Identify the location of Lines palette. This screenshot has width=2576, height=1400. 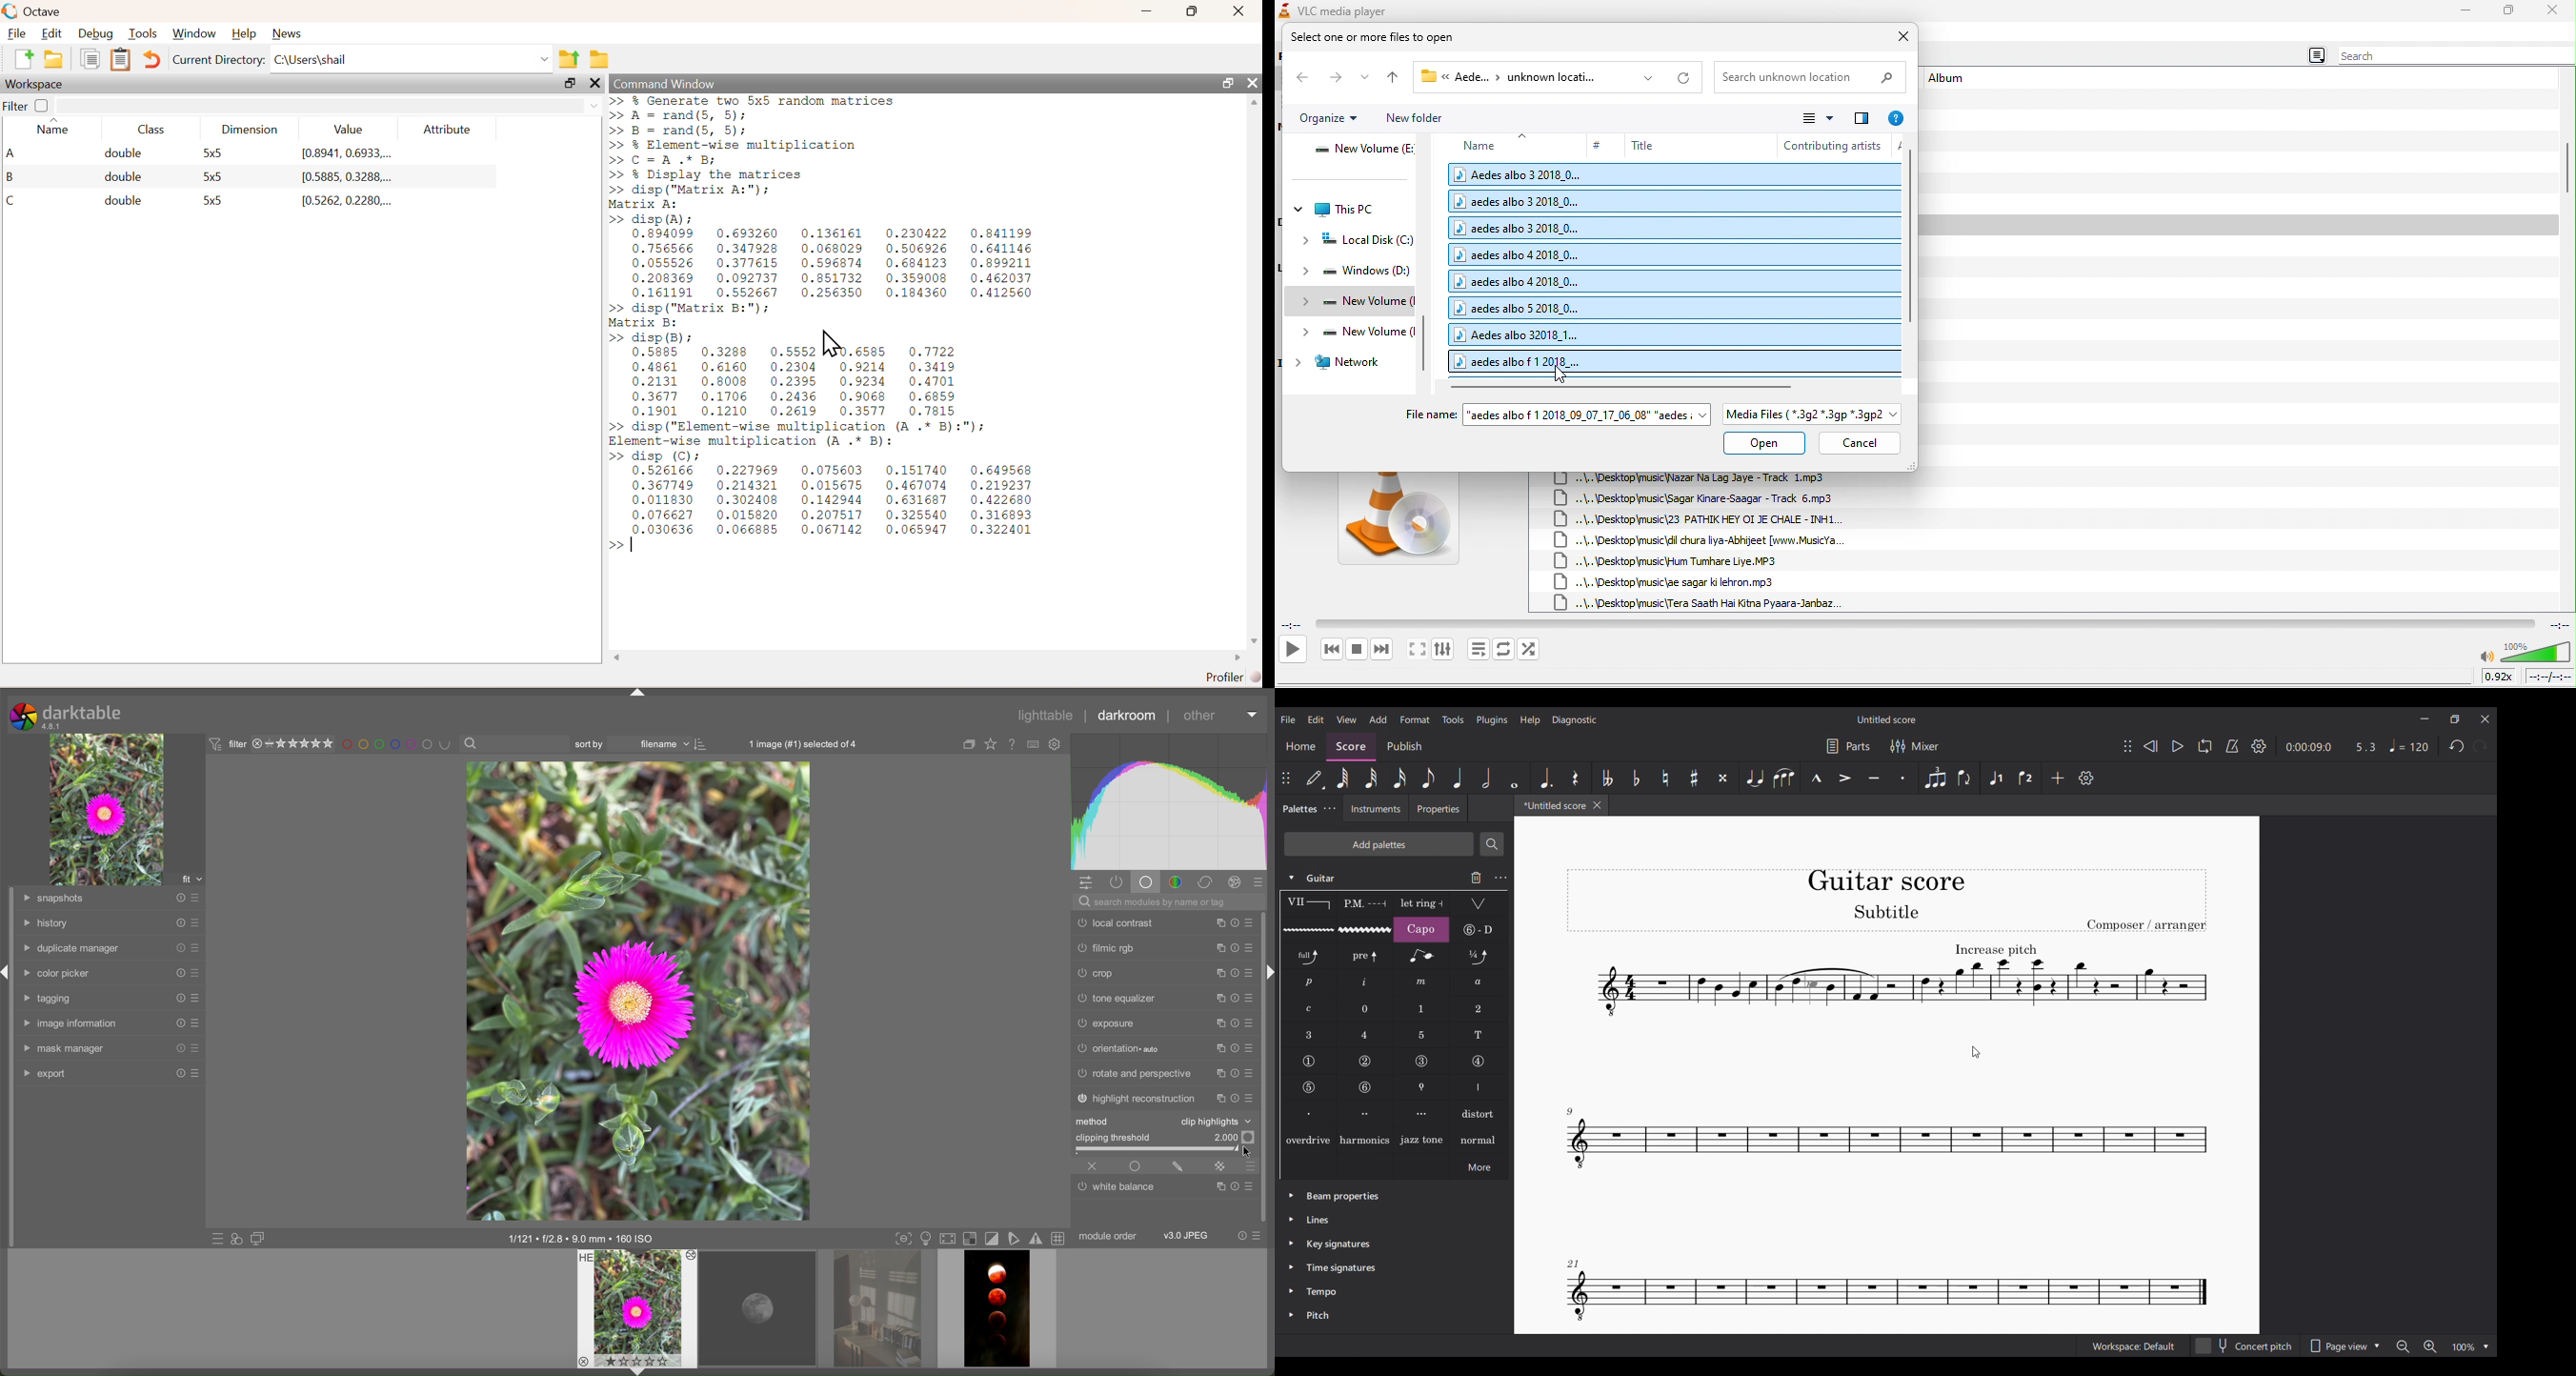
(1318, 1219).